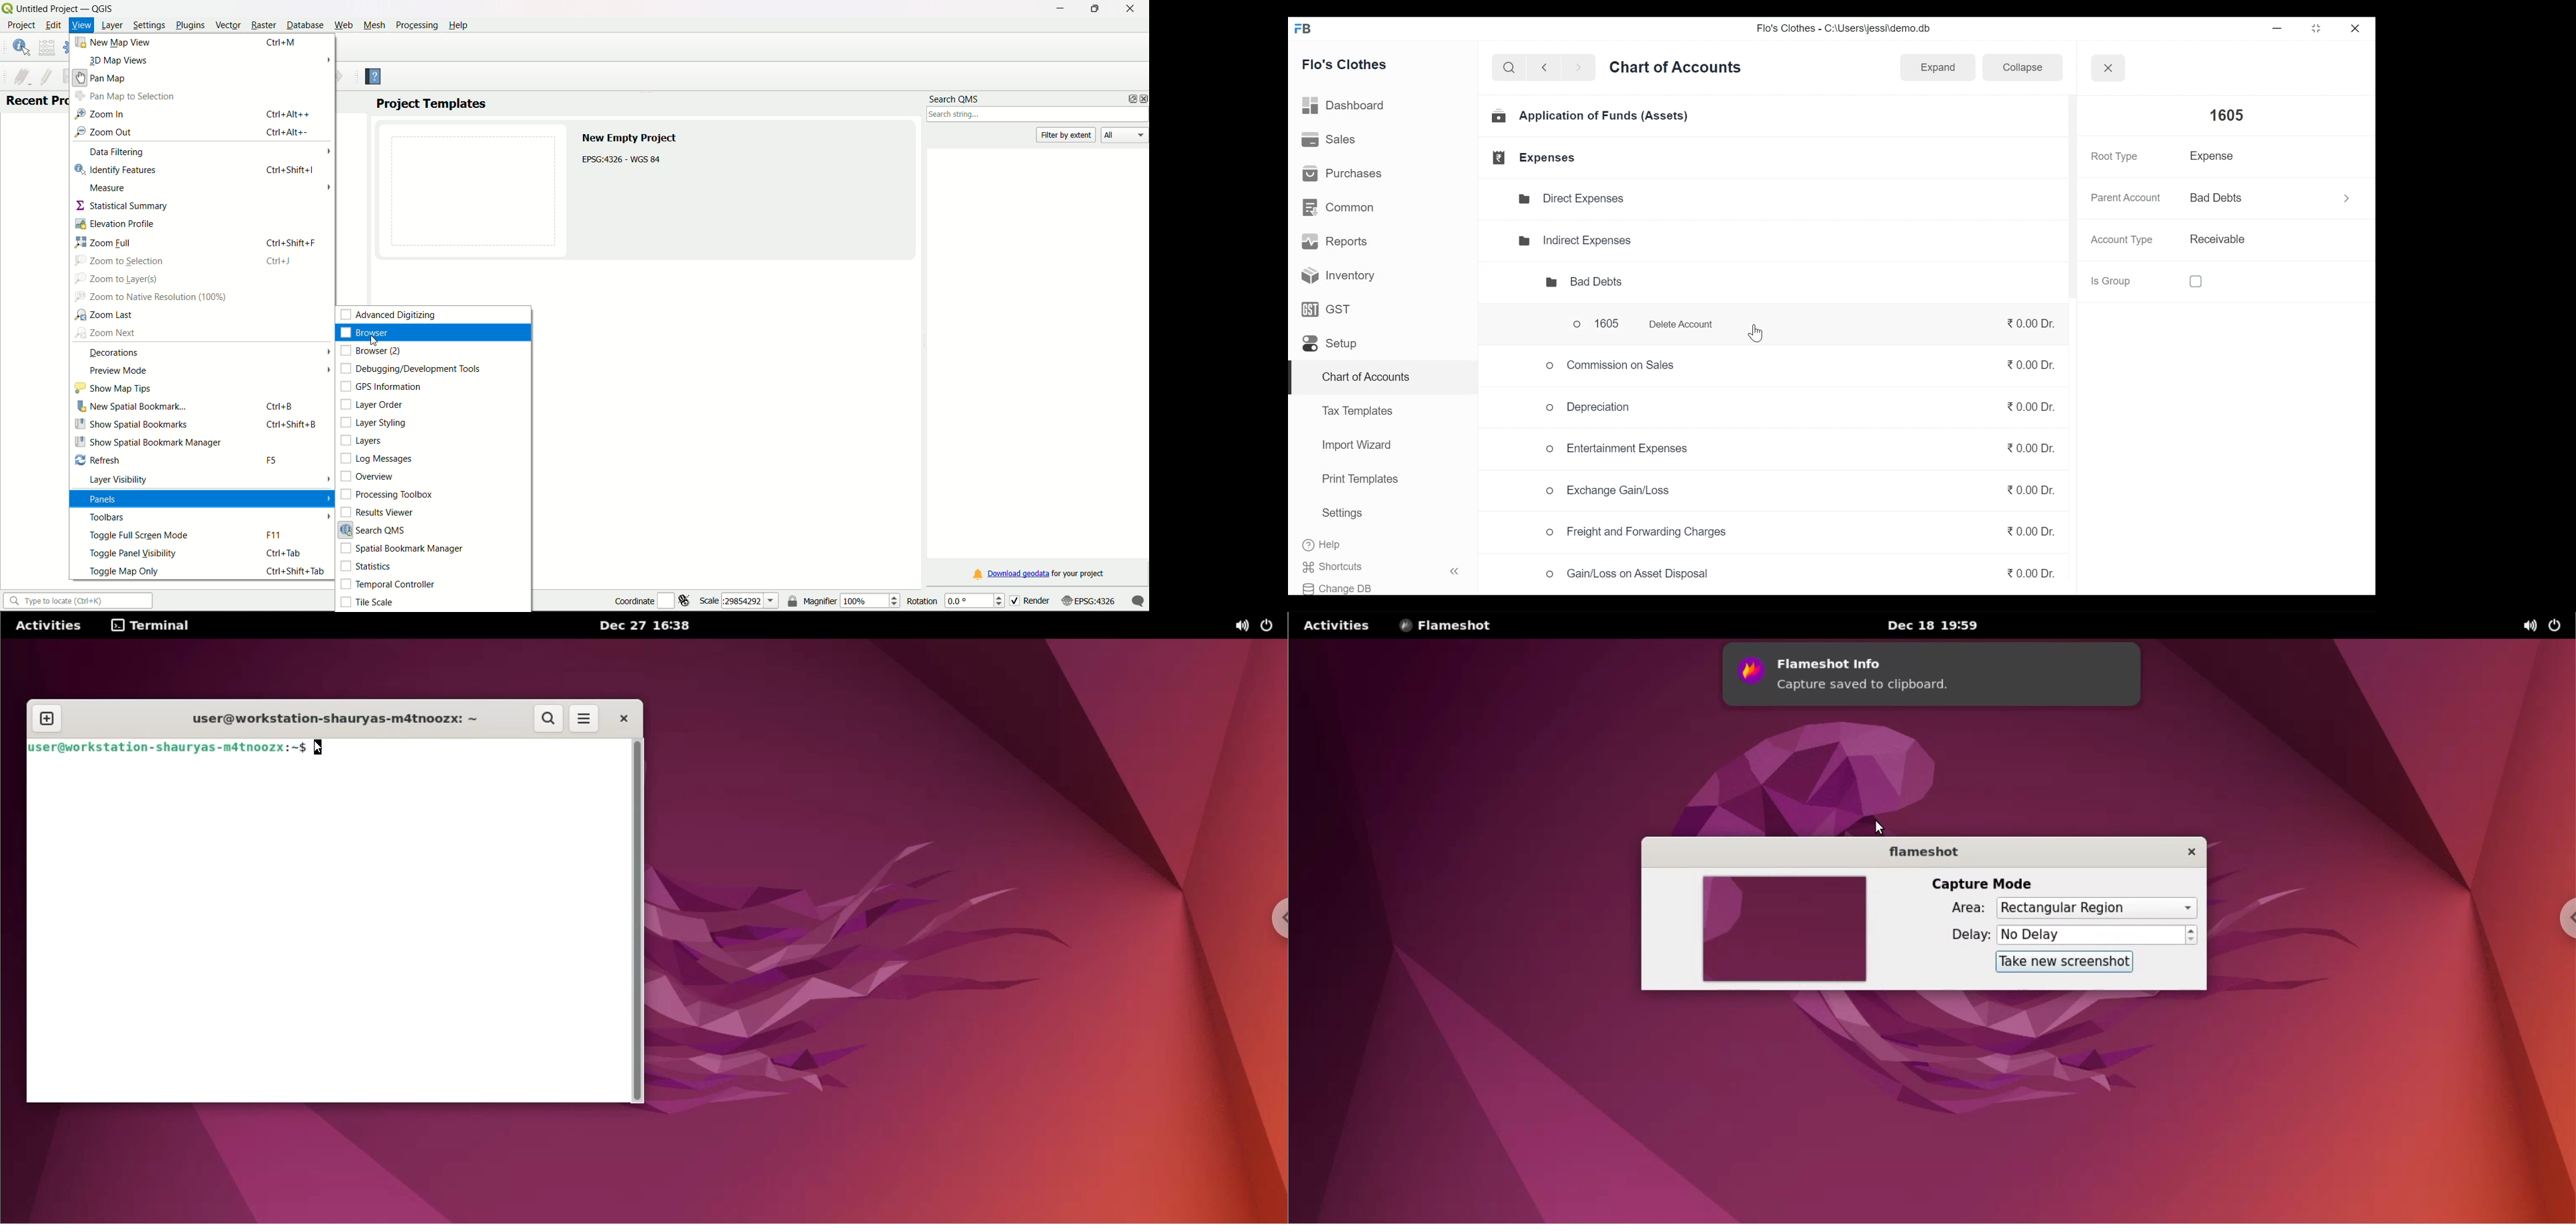 This screenshot has height=1232, width=2576. Describe the element at coordinates (2026, 531) in the screenshot. I see `₹0.00 Dr.` at that location.